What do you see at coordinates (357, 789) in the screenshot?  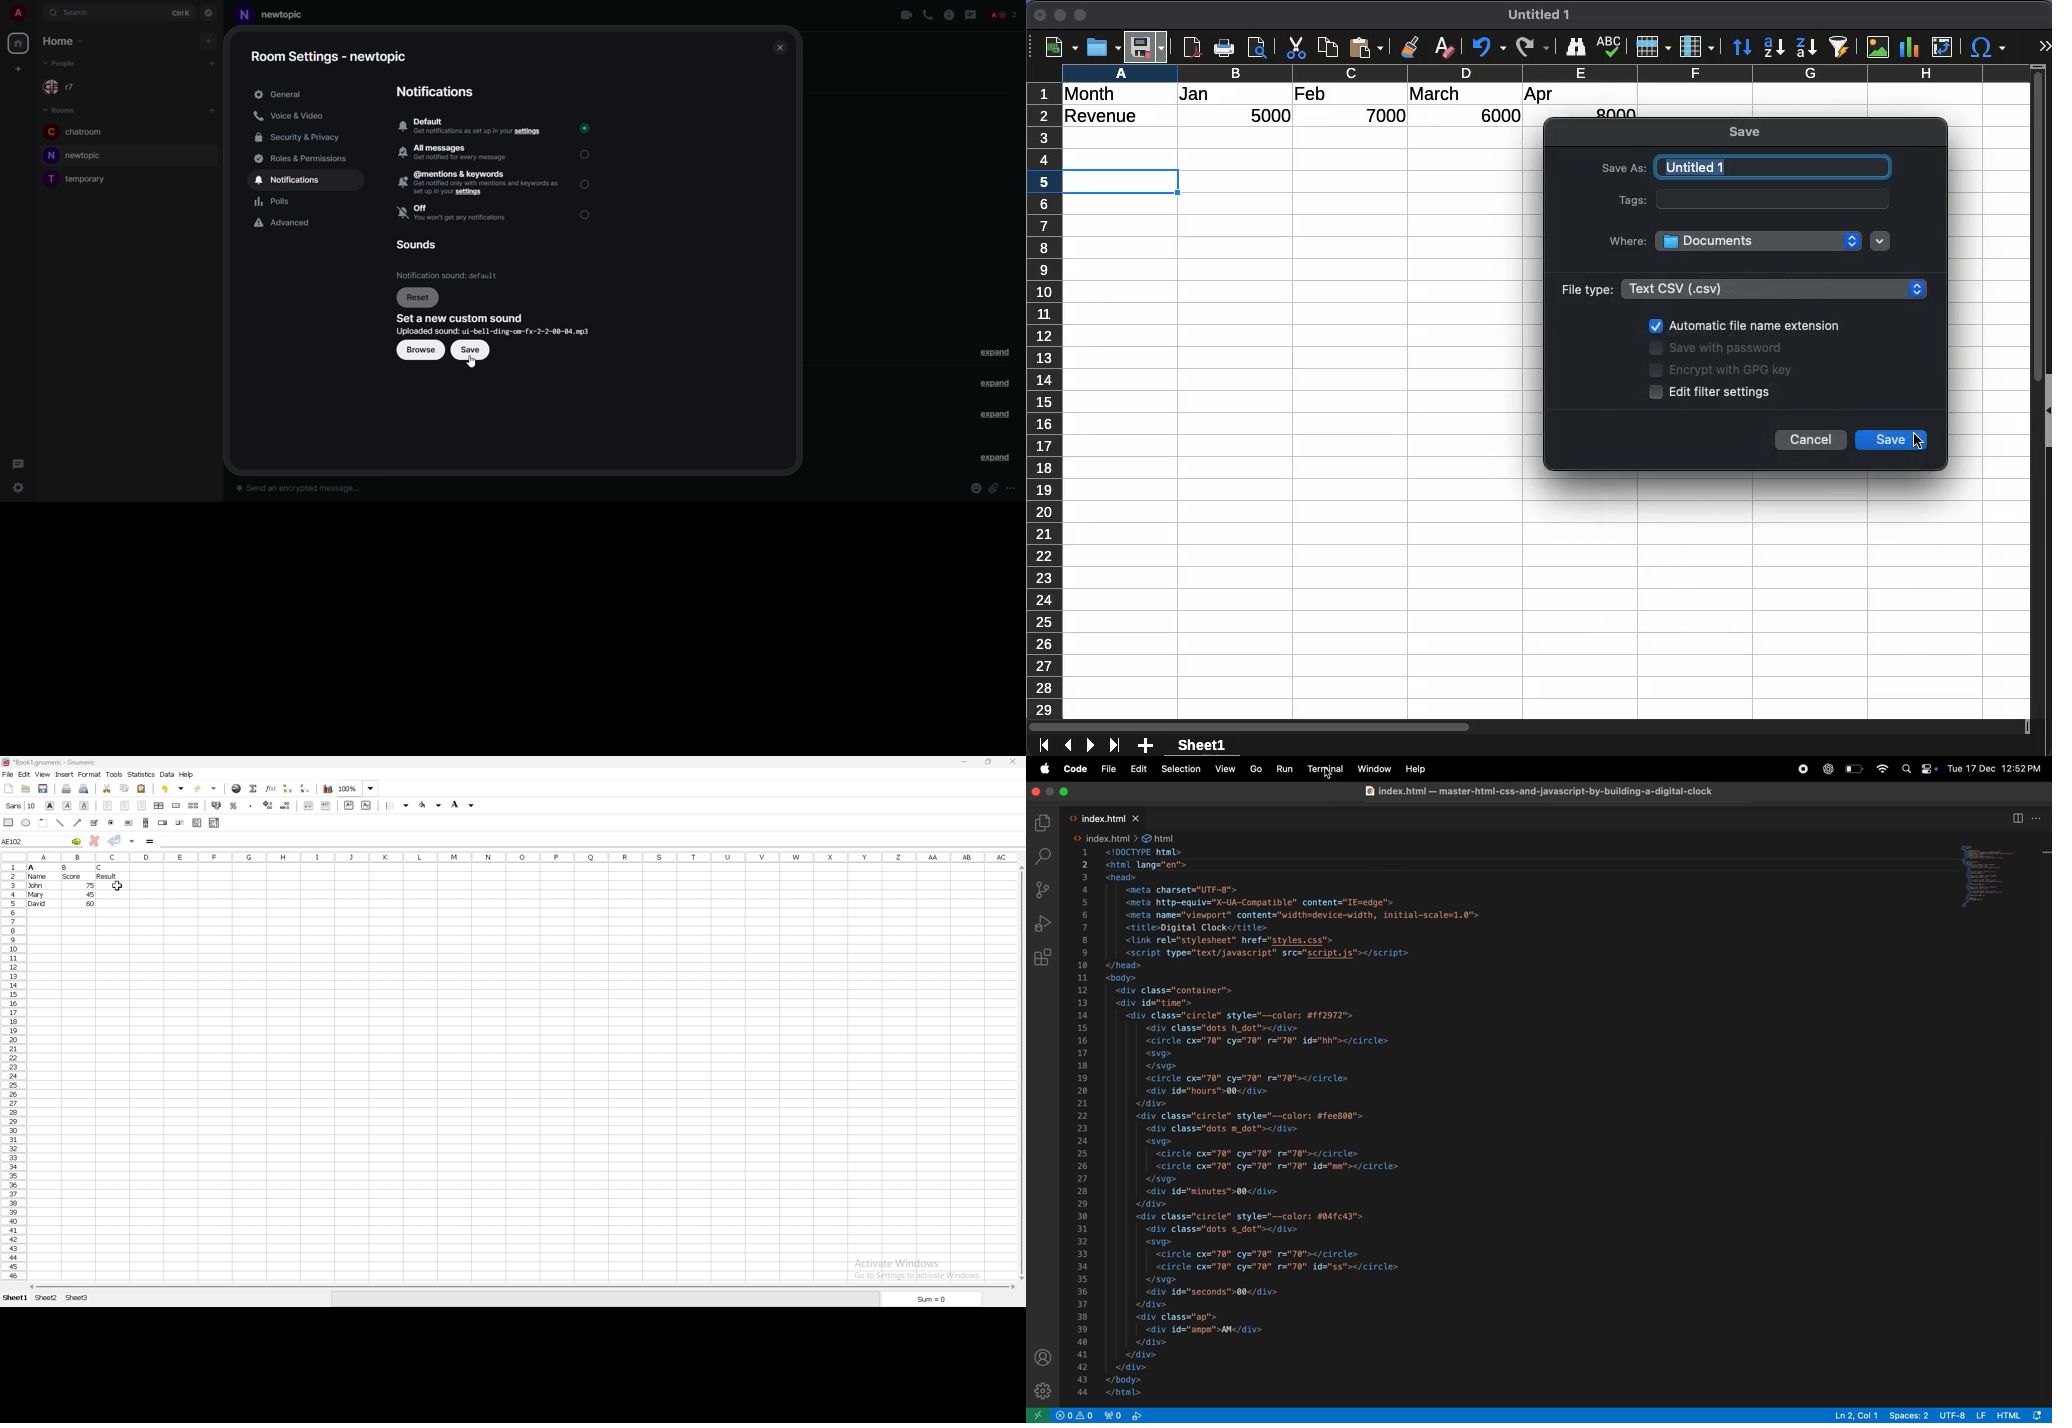 I see `zoom` at bounding box center [357, 789].